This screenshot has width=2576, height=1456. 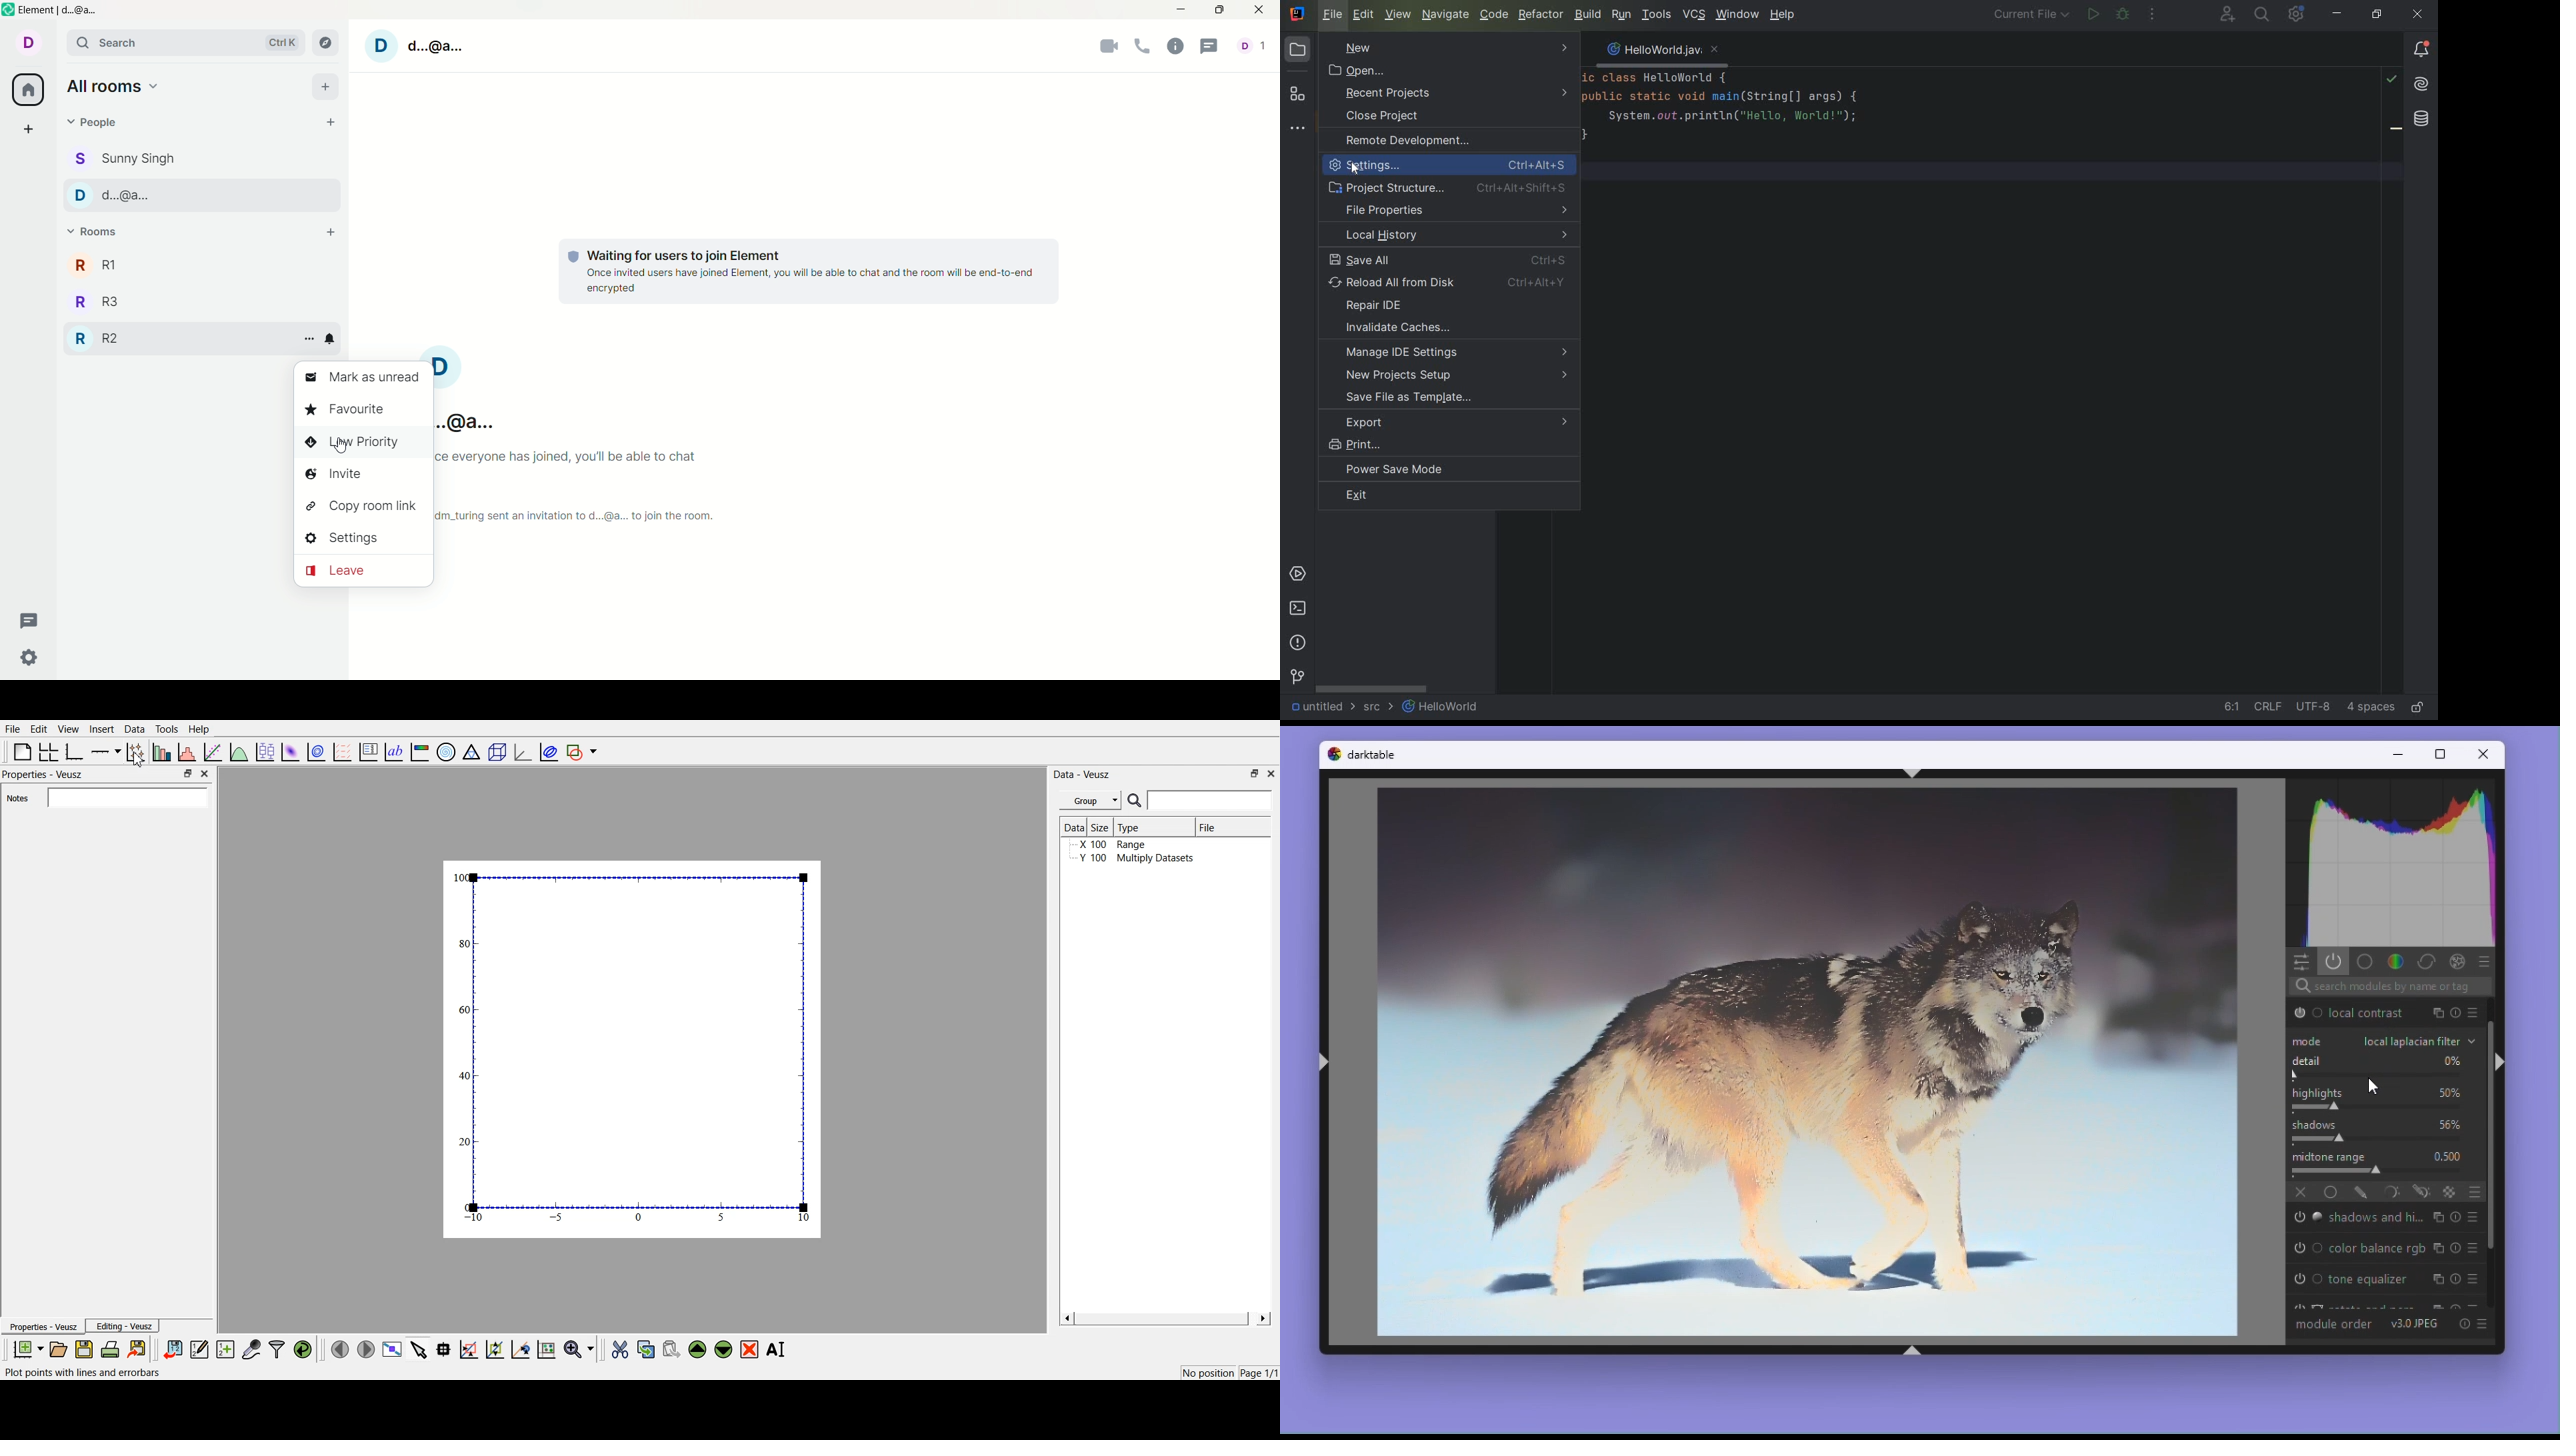 What do you see at coordinates (331, 339) in the screenshot?
I see `notification` at bounding box center [331, 339].